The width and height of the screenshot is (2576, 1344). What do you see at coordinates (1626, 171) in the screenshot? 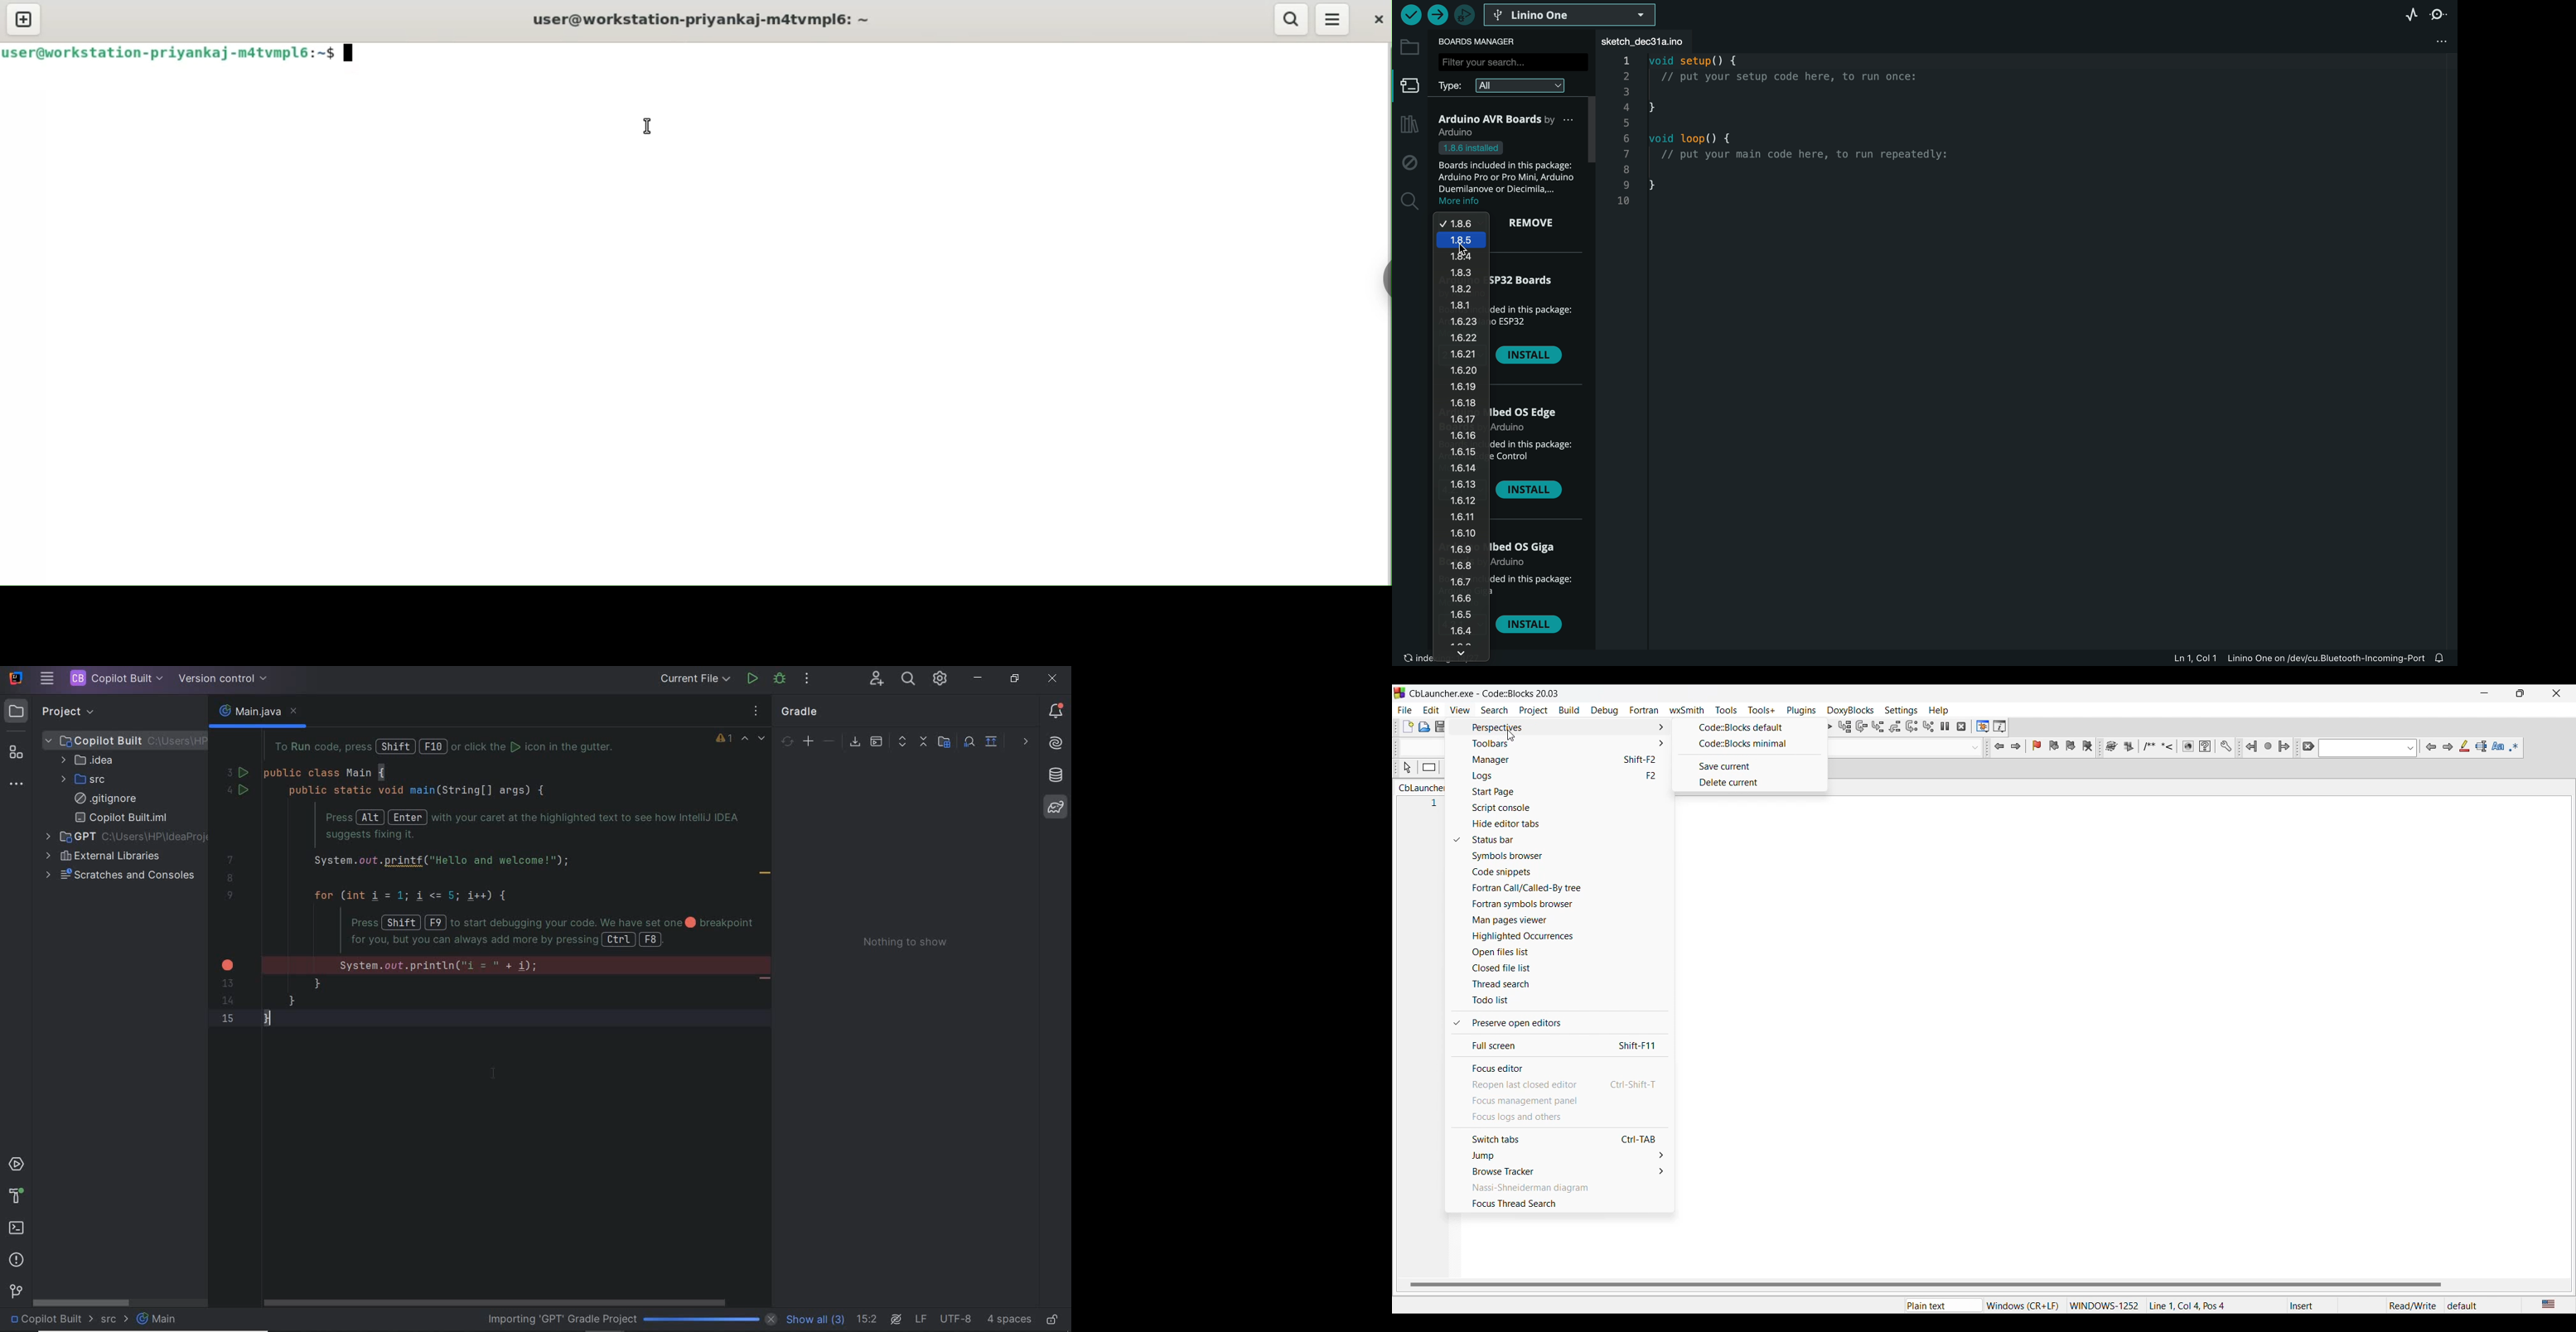
I see `8` at bounding box center [1626, 171].